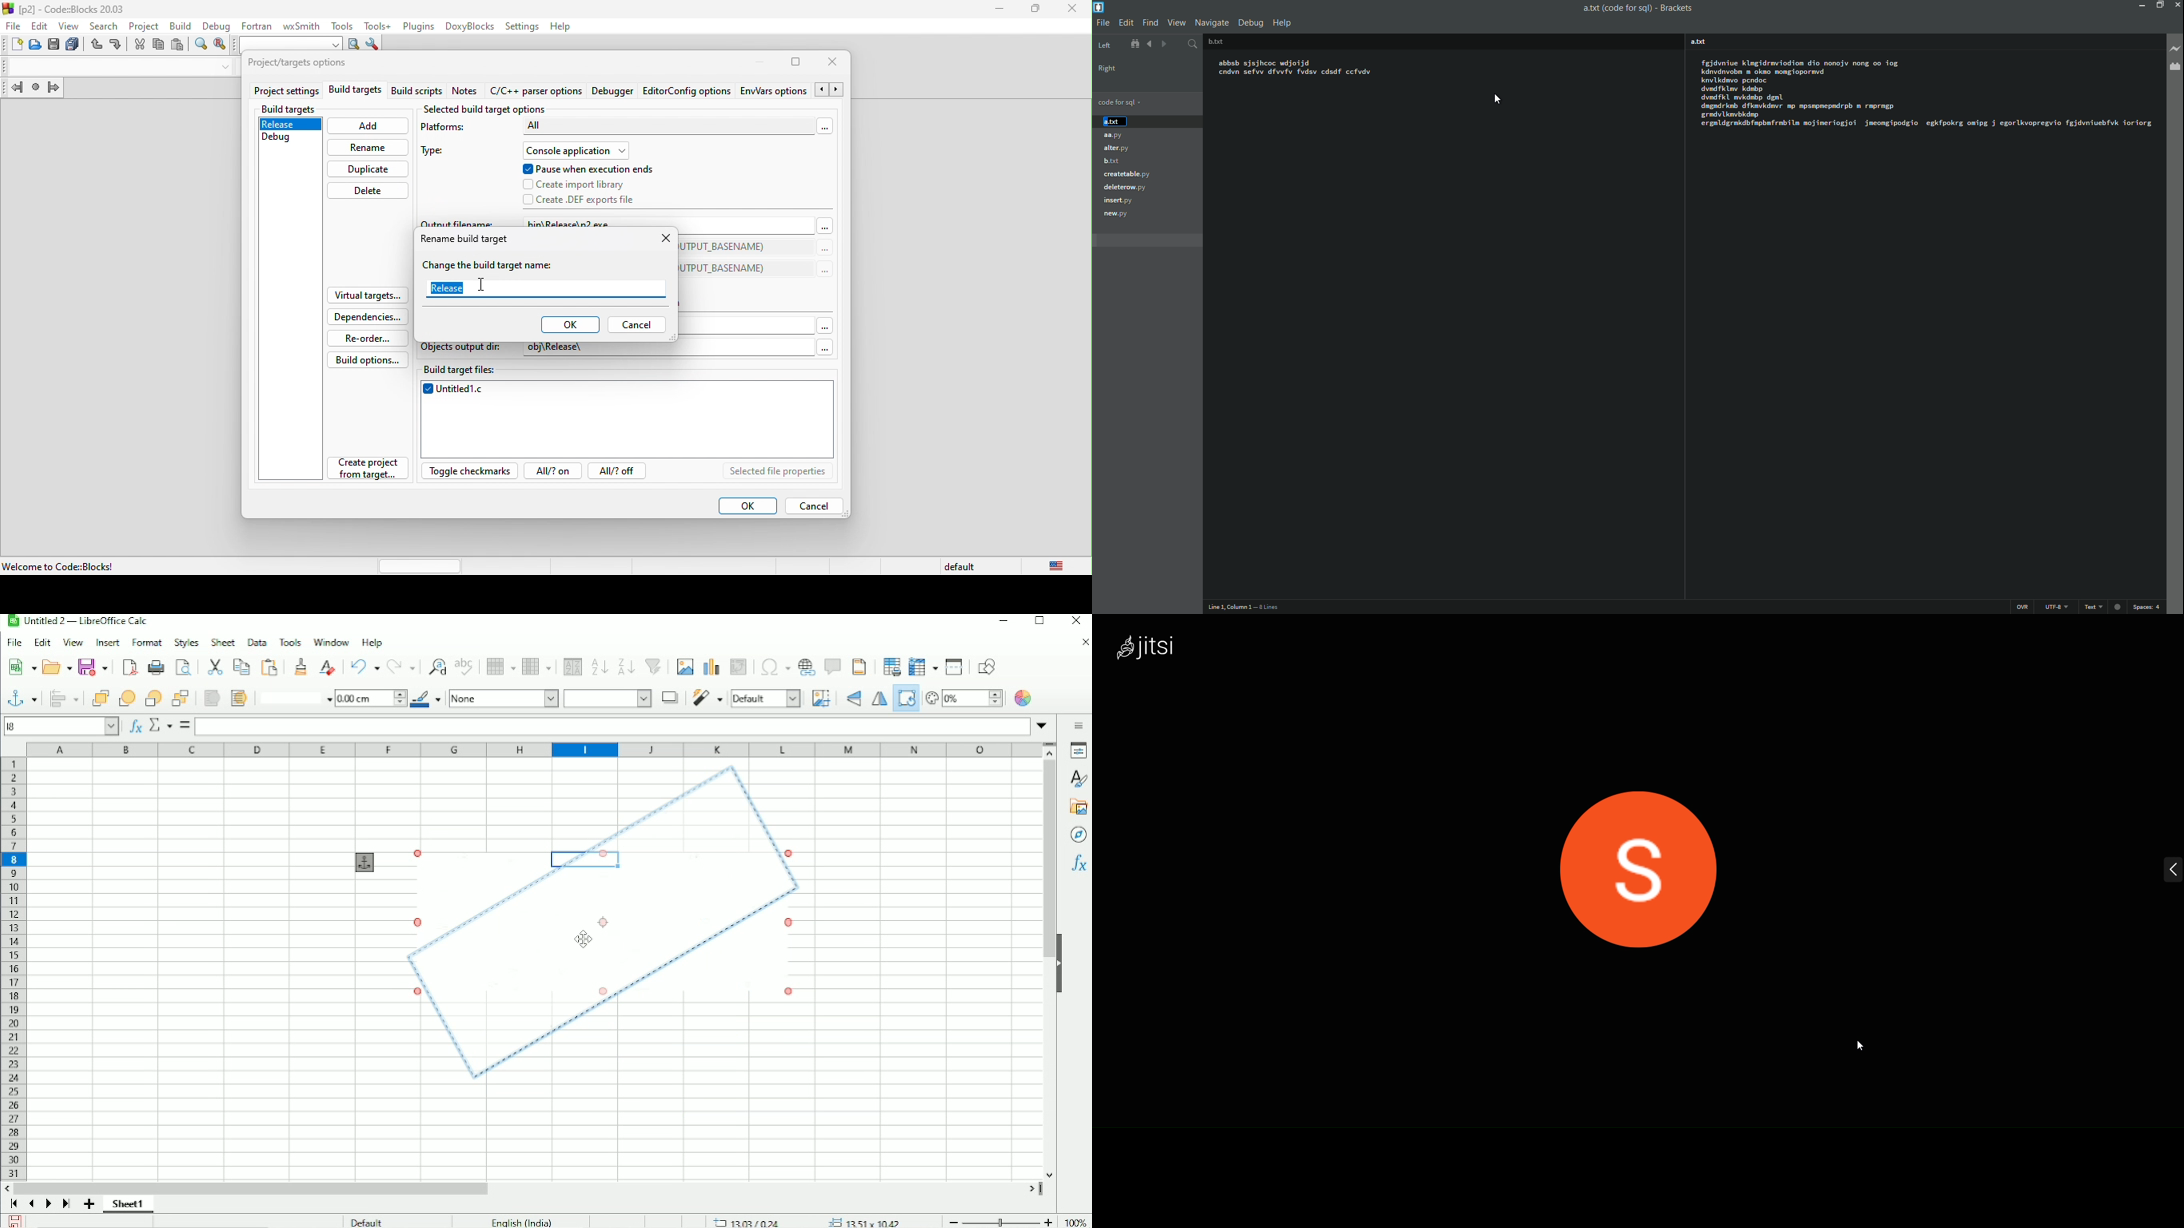  I want to click on App icon, so click(1099, 6).